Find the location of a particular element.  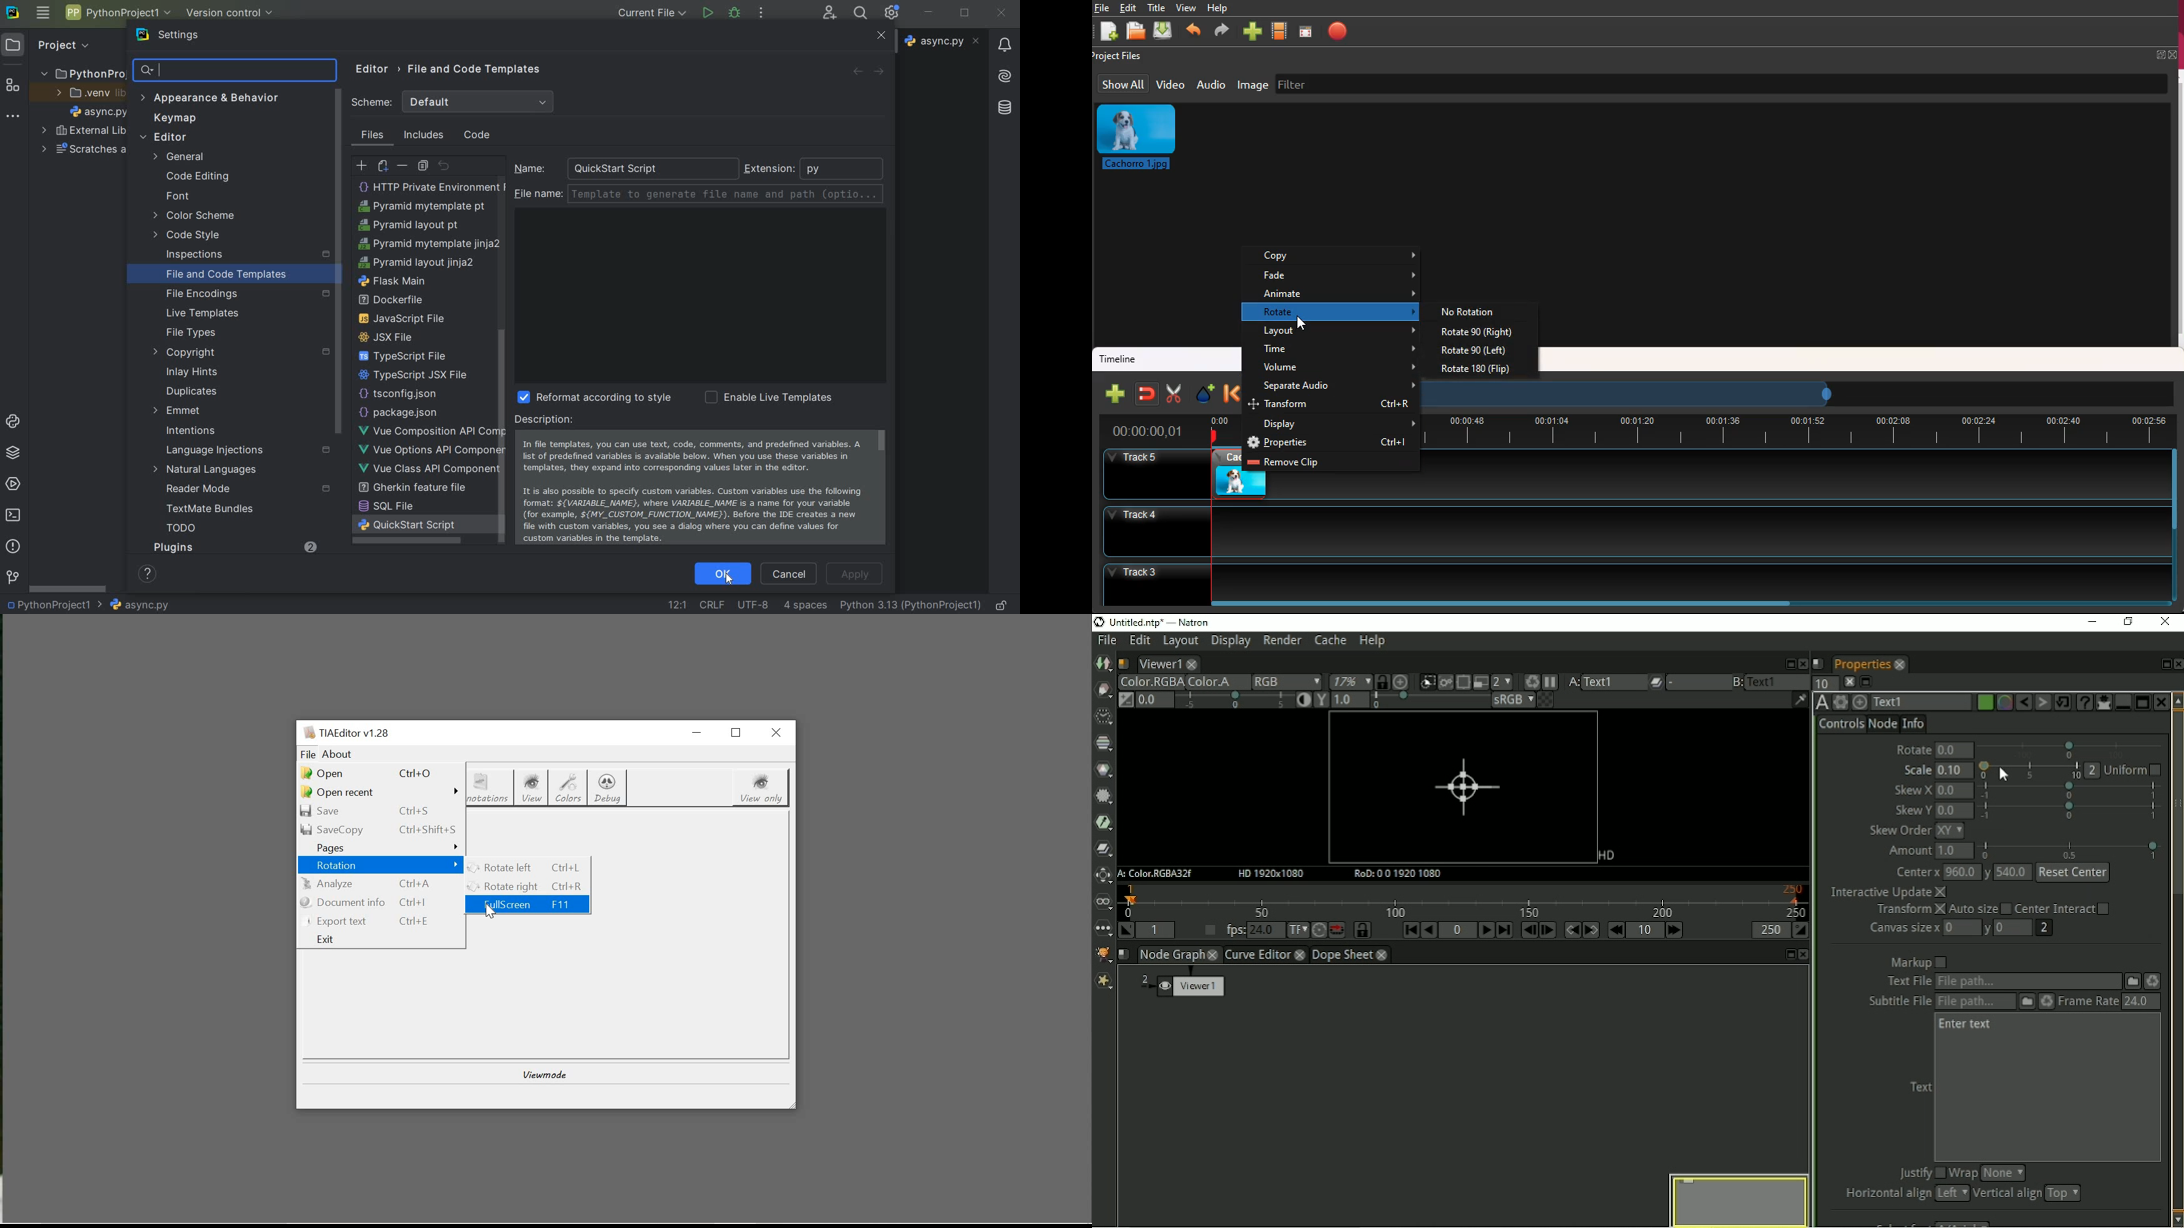

open is located at coordinates (376, 772).